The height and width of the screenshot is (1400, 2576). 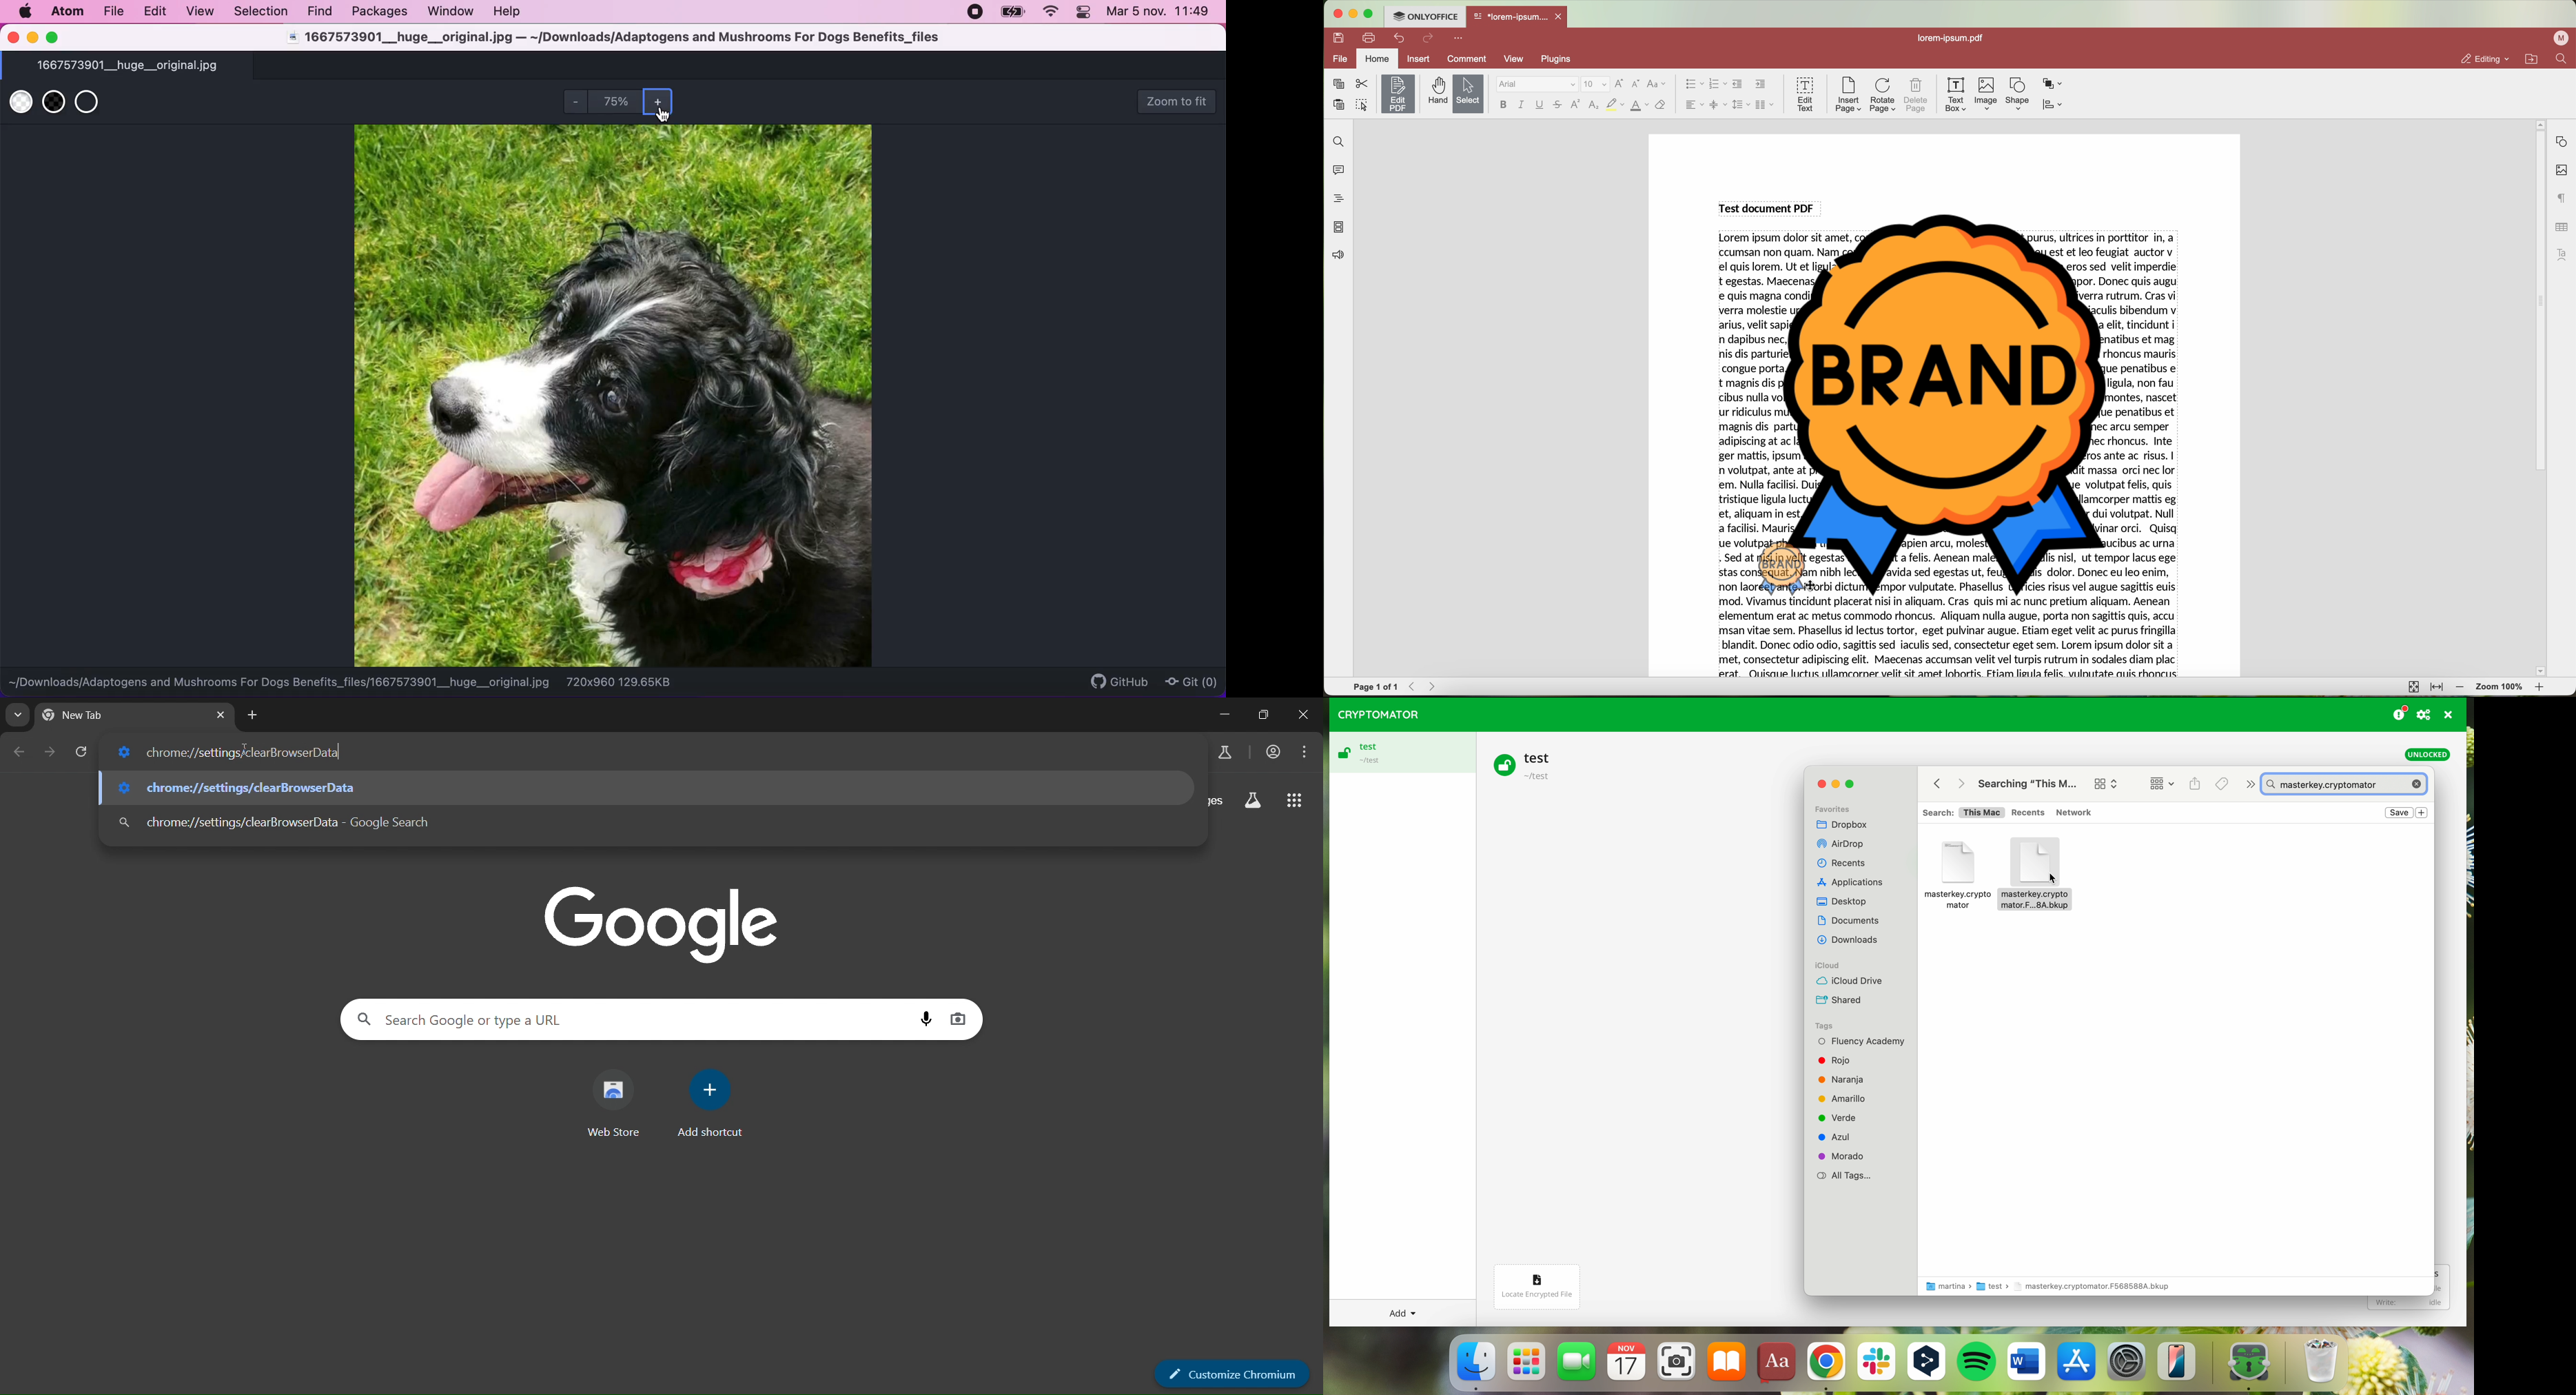 What do you see at coordinates (1596, 85) in the screenshot?
I see `size font` at bounding box center [1596, 85].